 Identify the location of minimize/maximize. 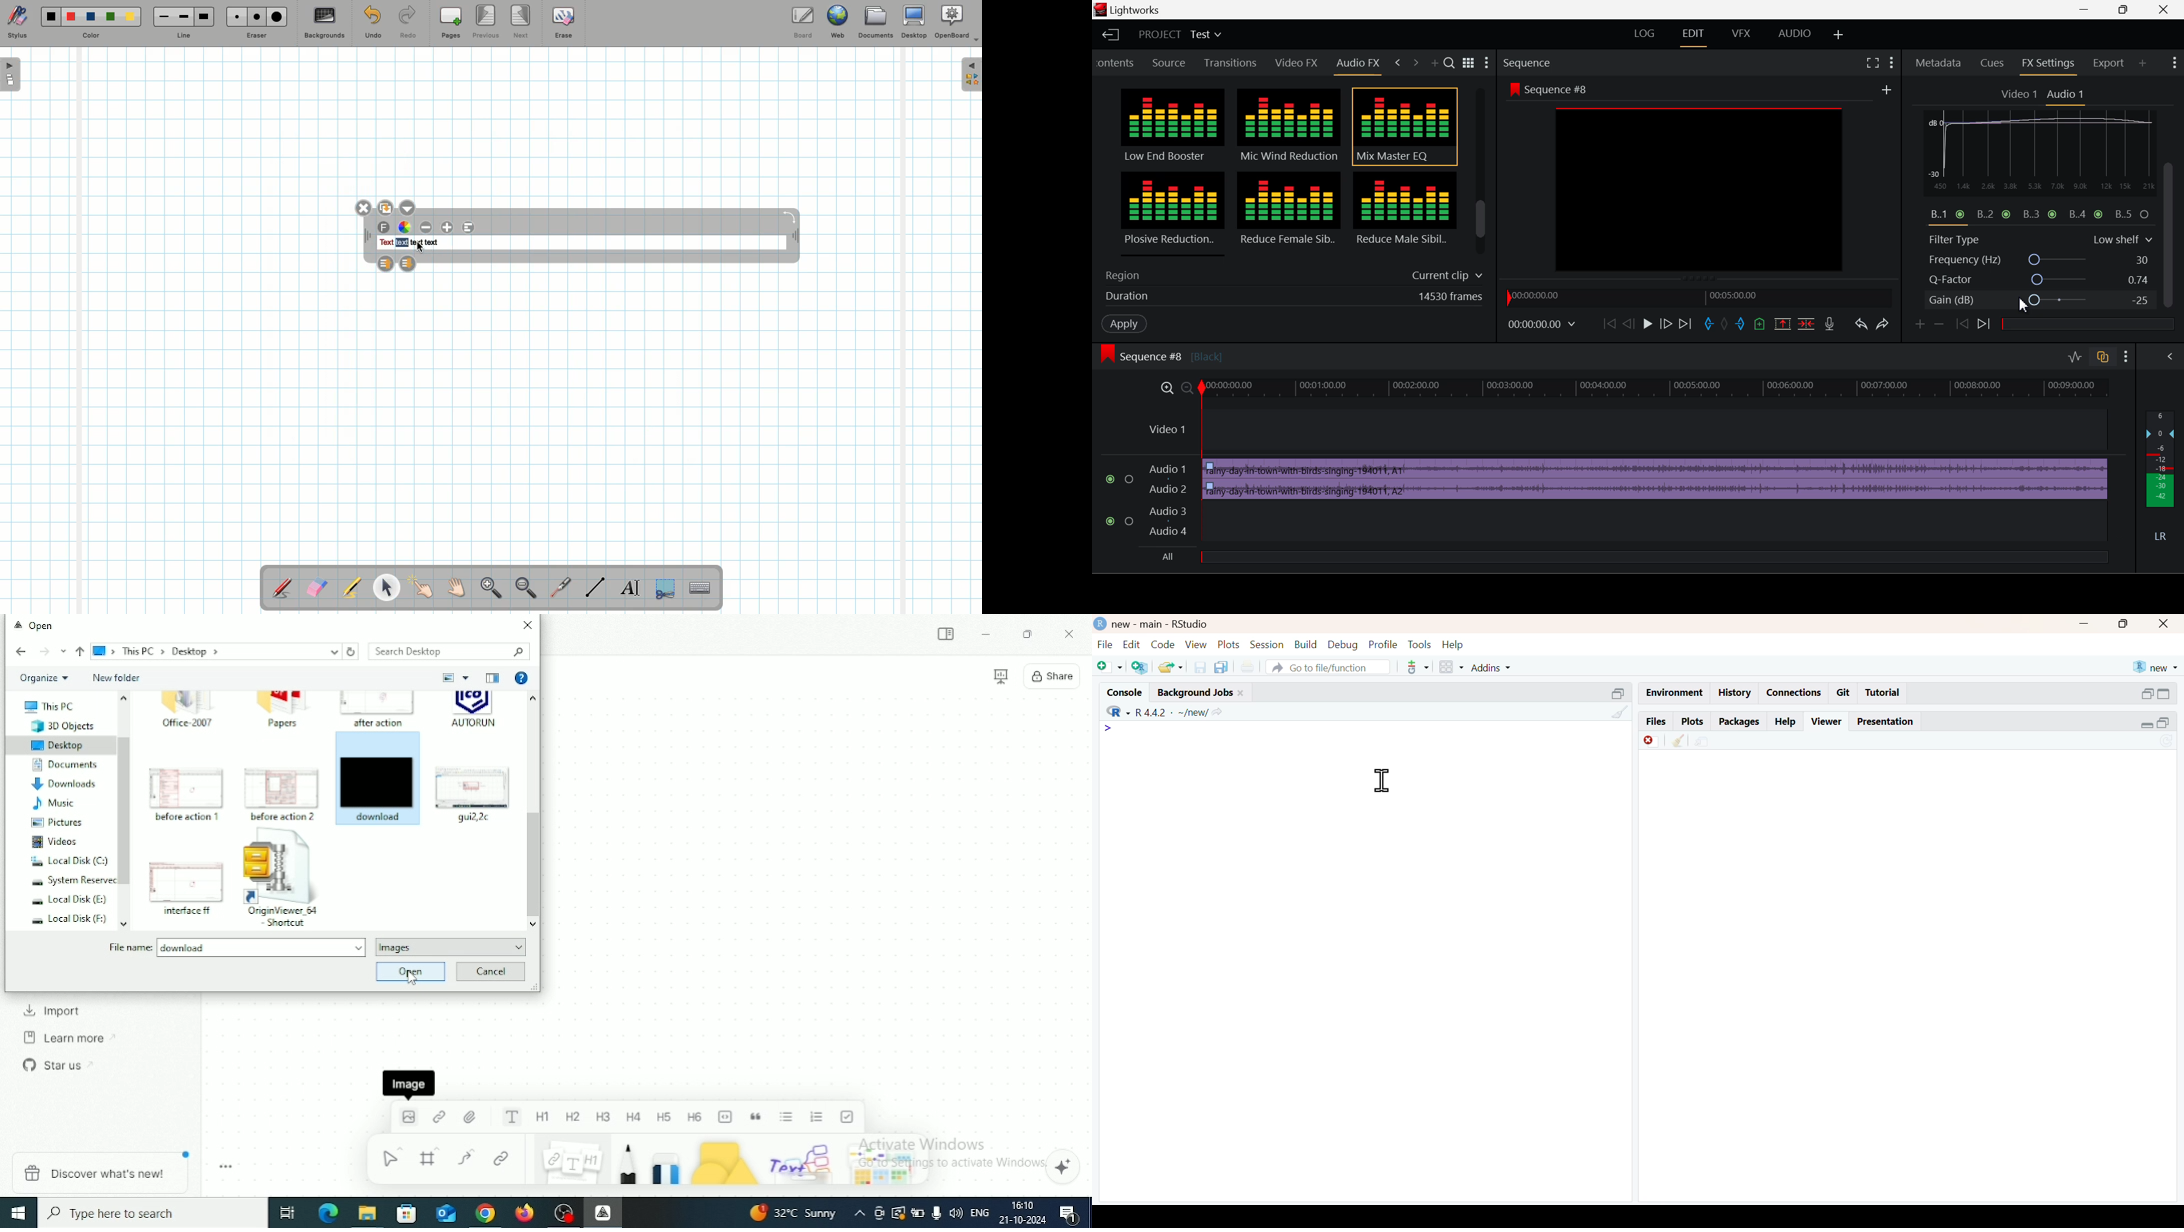
(2156, 694).